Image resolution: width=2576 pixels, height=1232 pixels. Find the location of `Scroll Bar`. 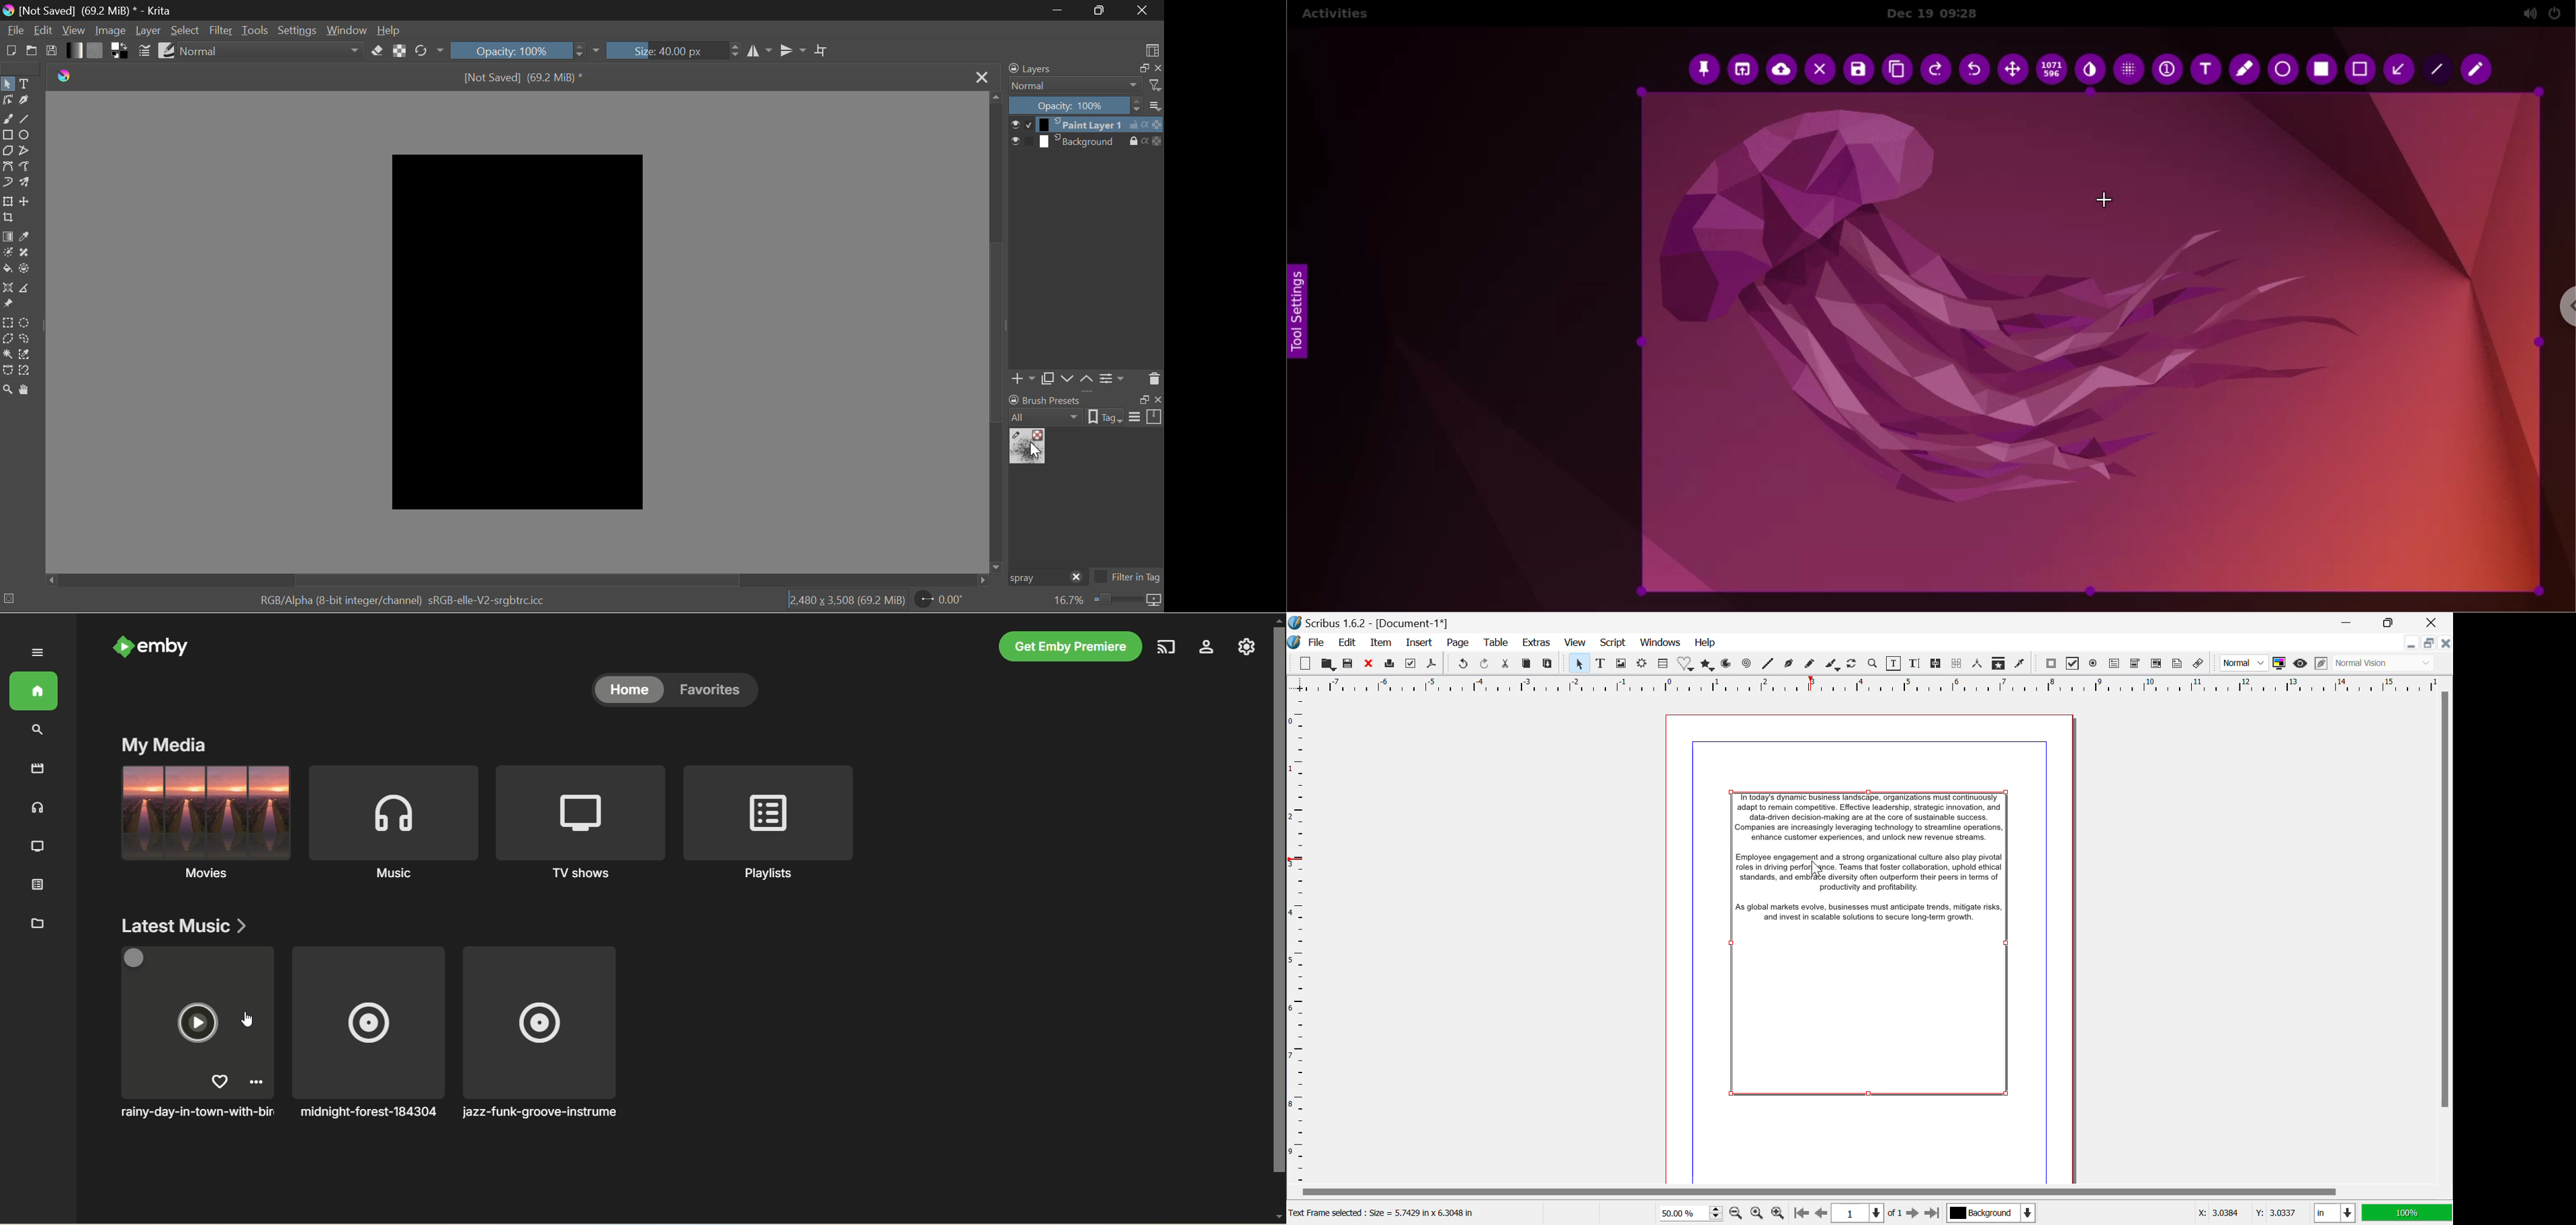

Scroll Bar is located at coordinates (520, 579).